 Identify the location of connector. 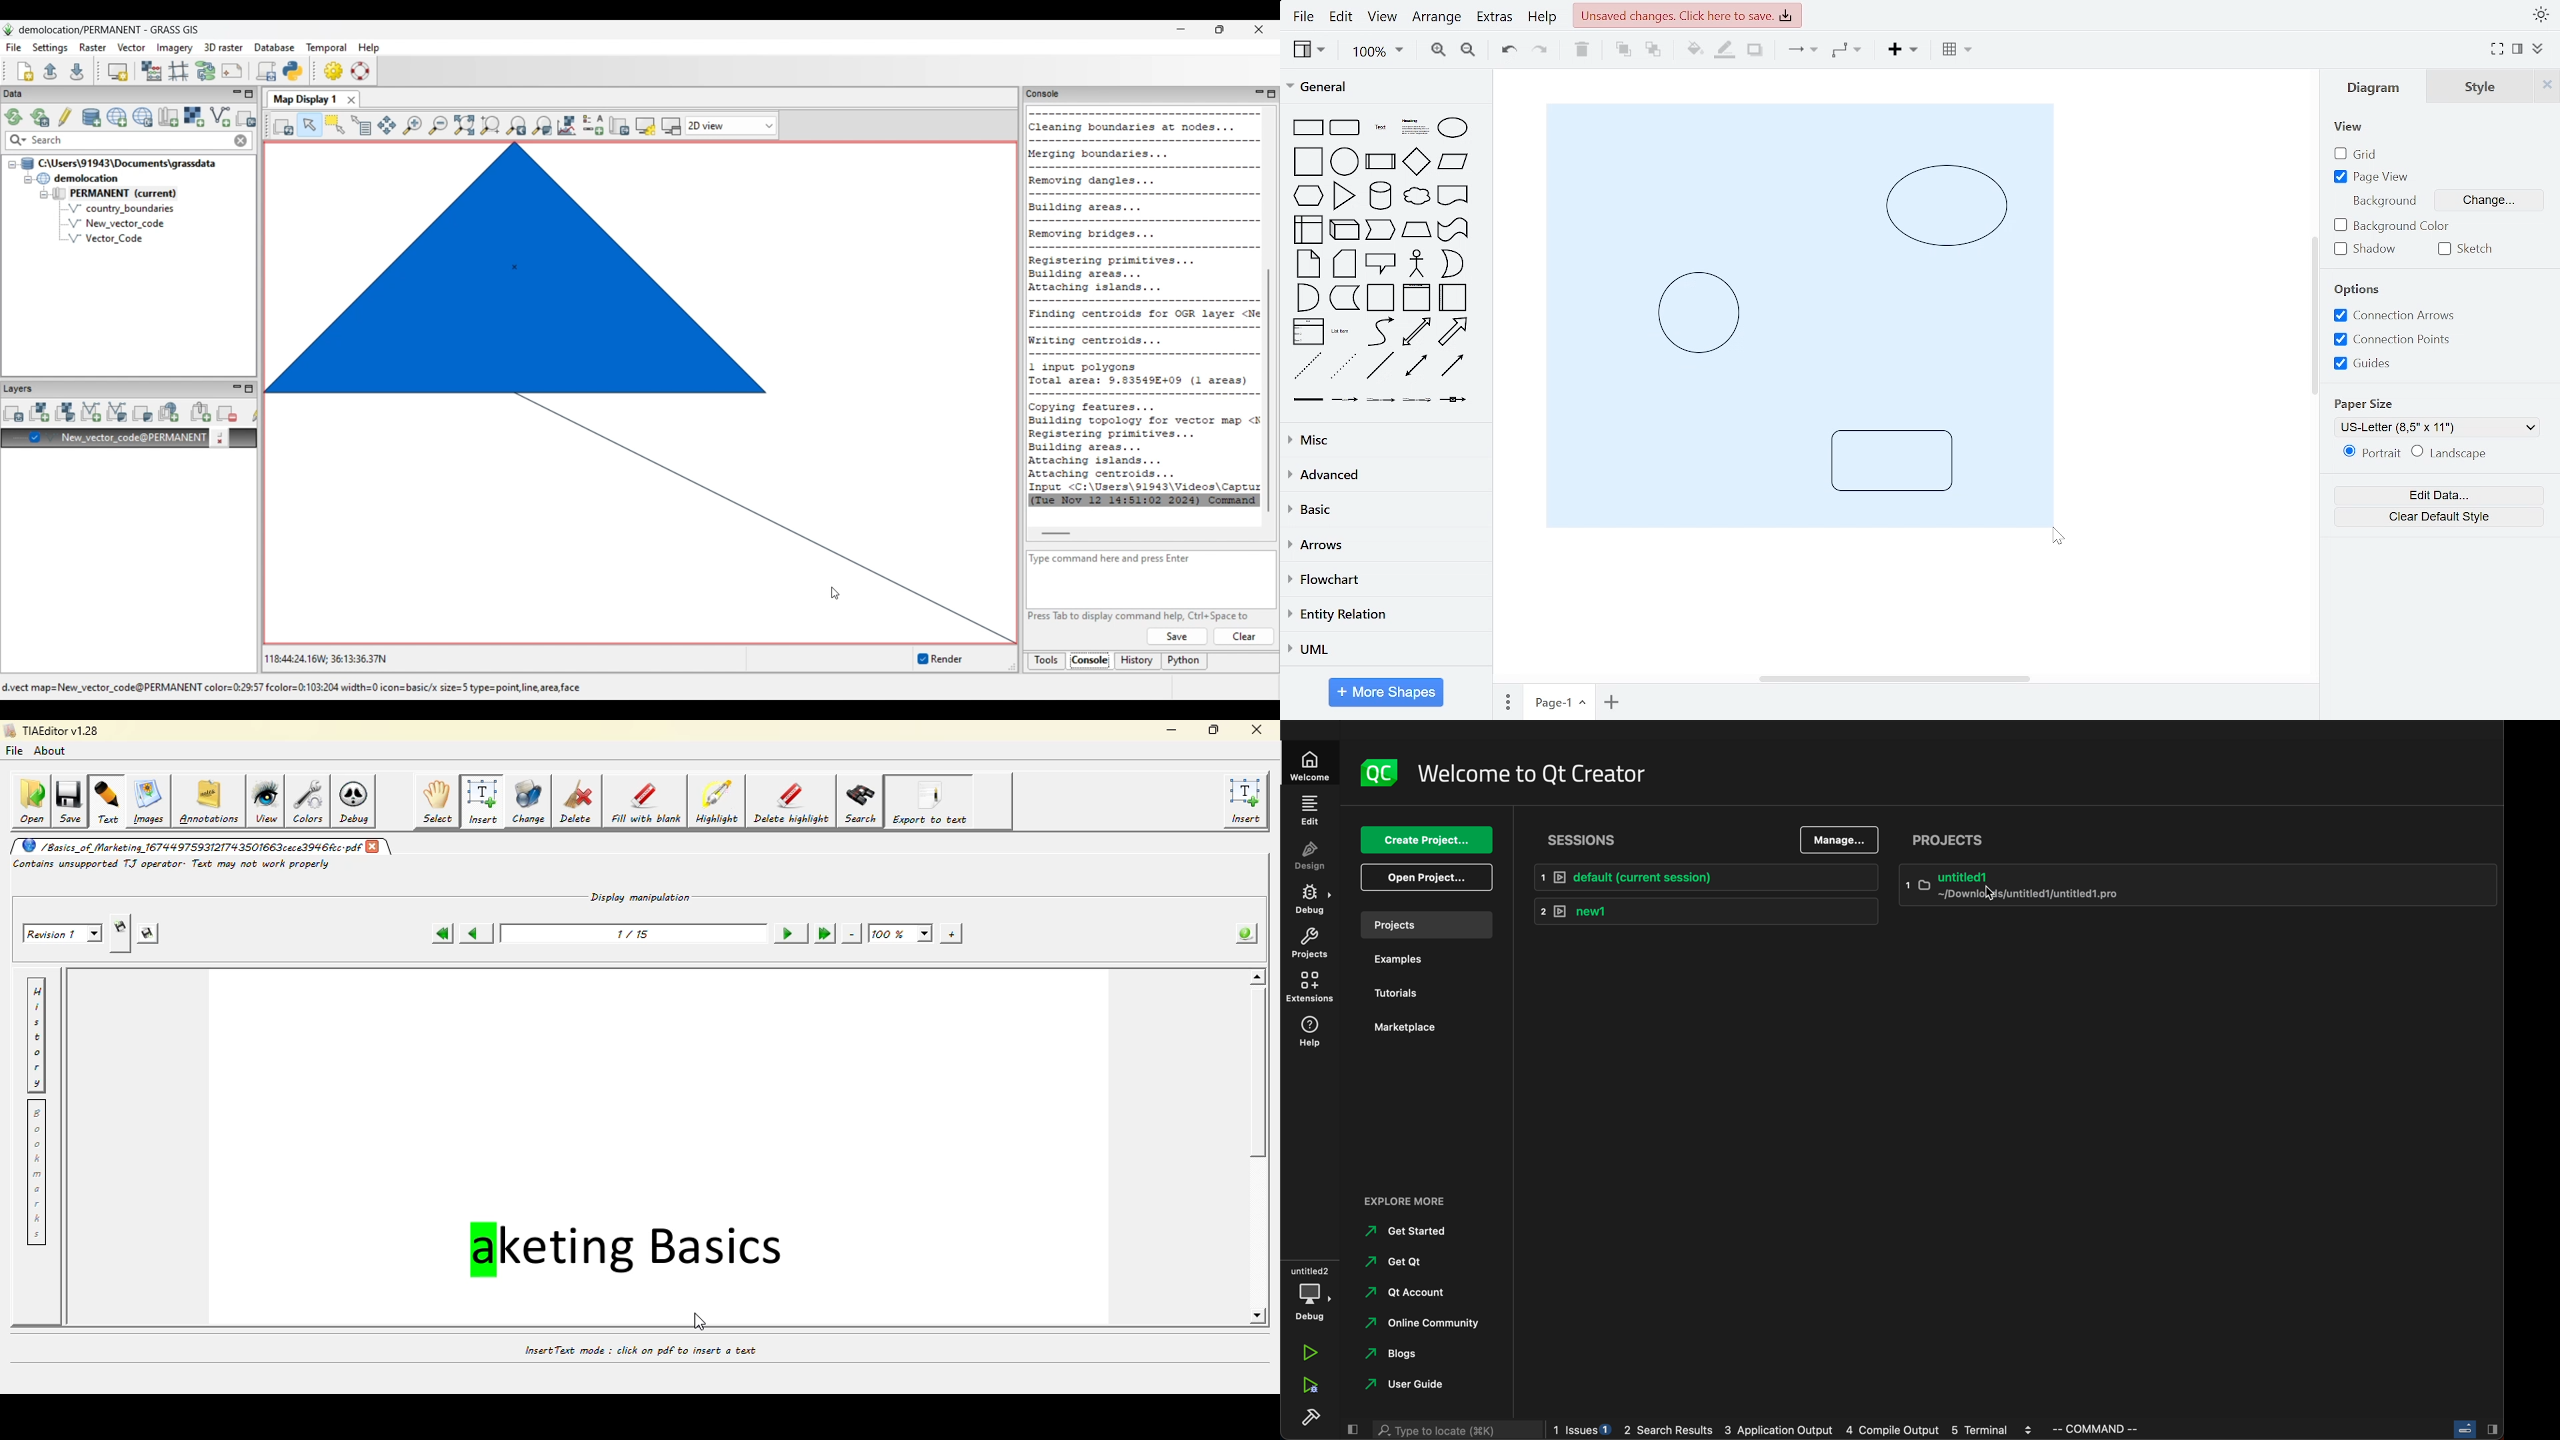
(1800, 53).